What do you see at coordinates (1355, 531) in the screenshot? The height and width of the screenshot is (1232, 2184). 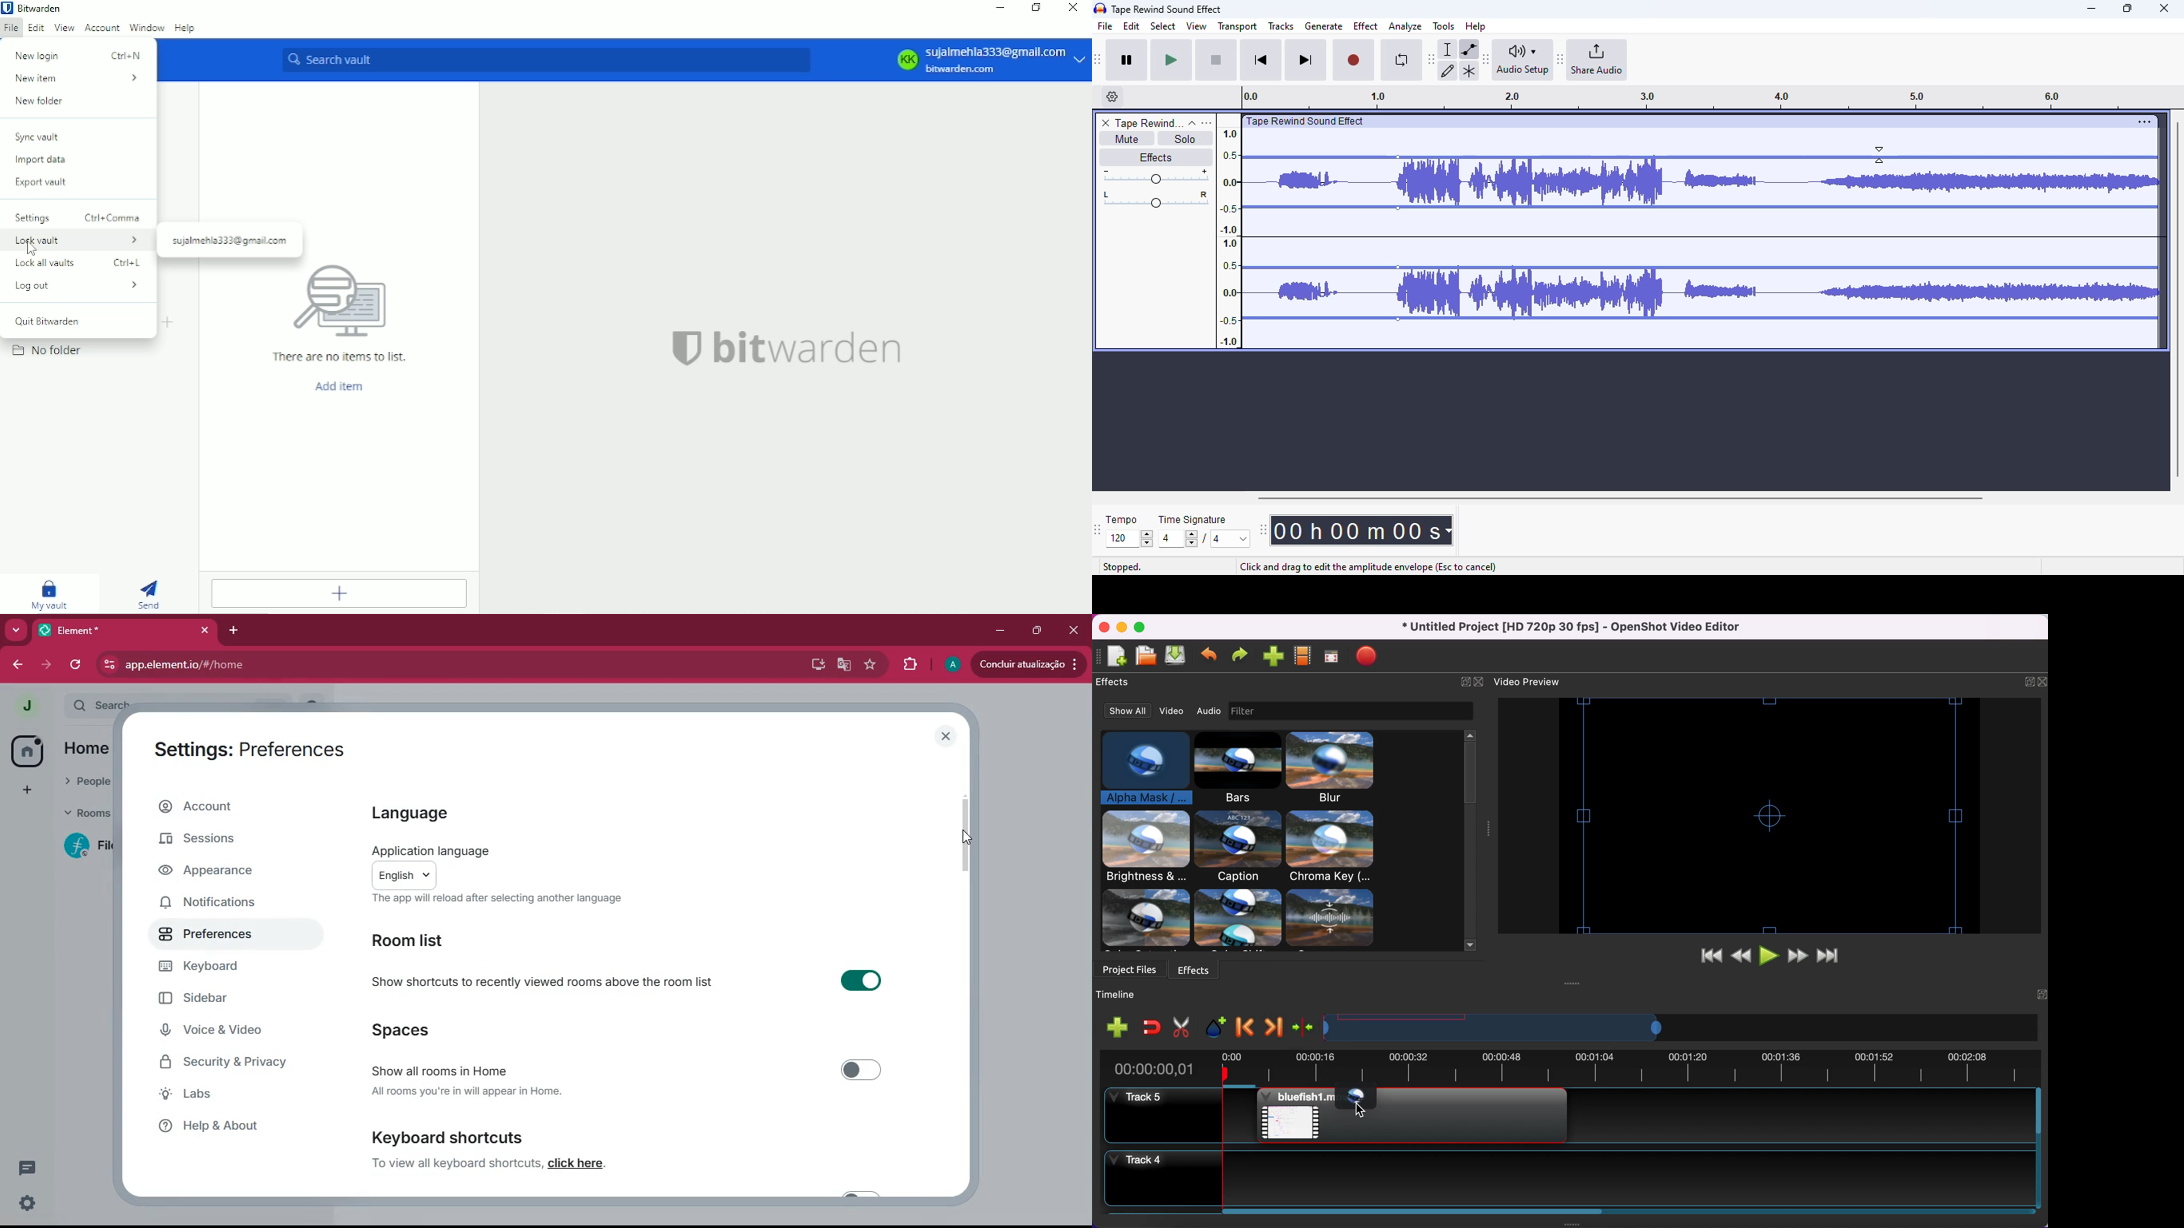 I see `Current track time` at bounding box center [1355, 531].